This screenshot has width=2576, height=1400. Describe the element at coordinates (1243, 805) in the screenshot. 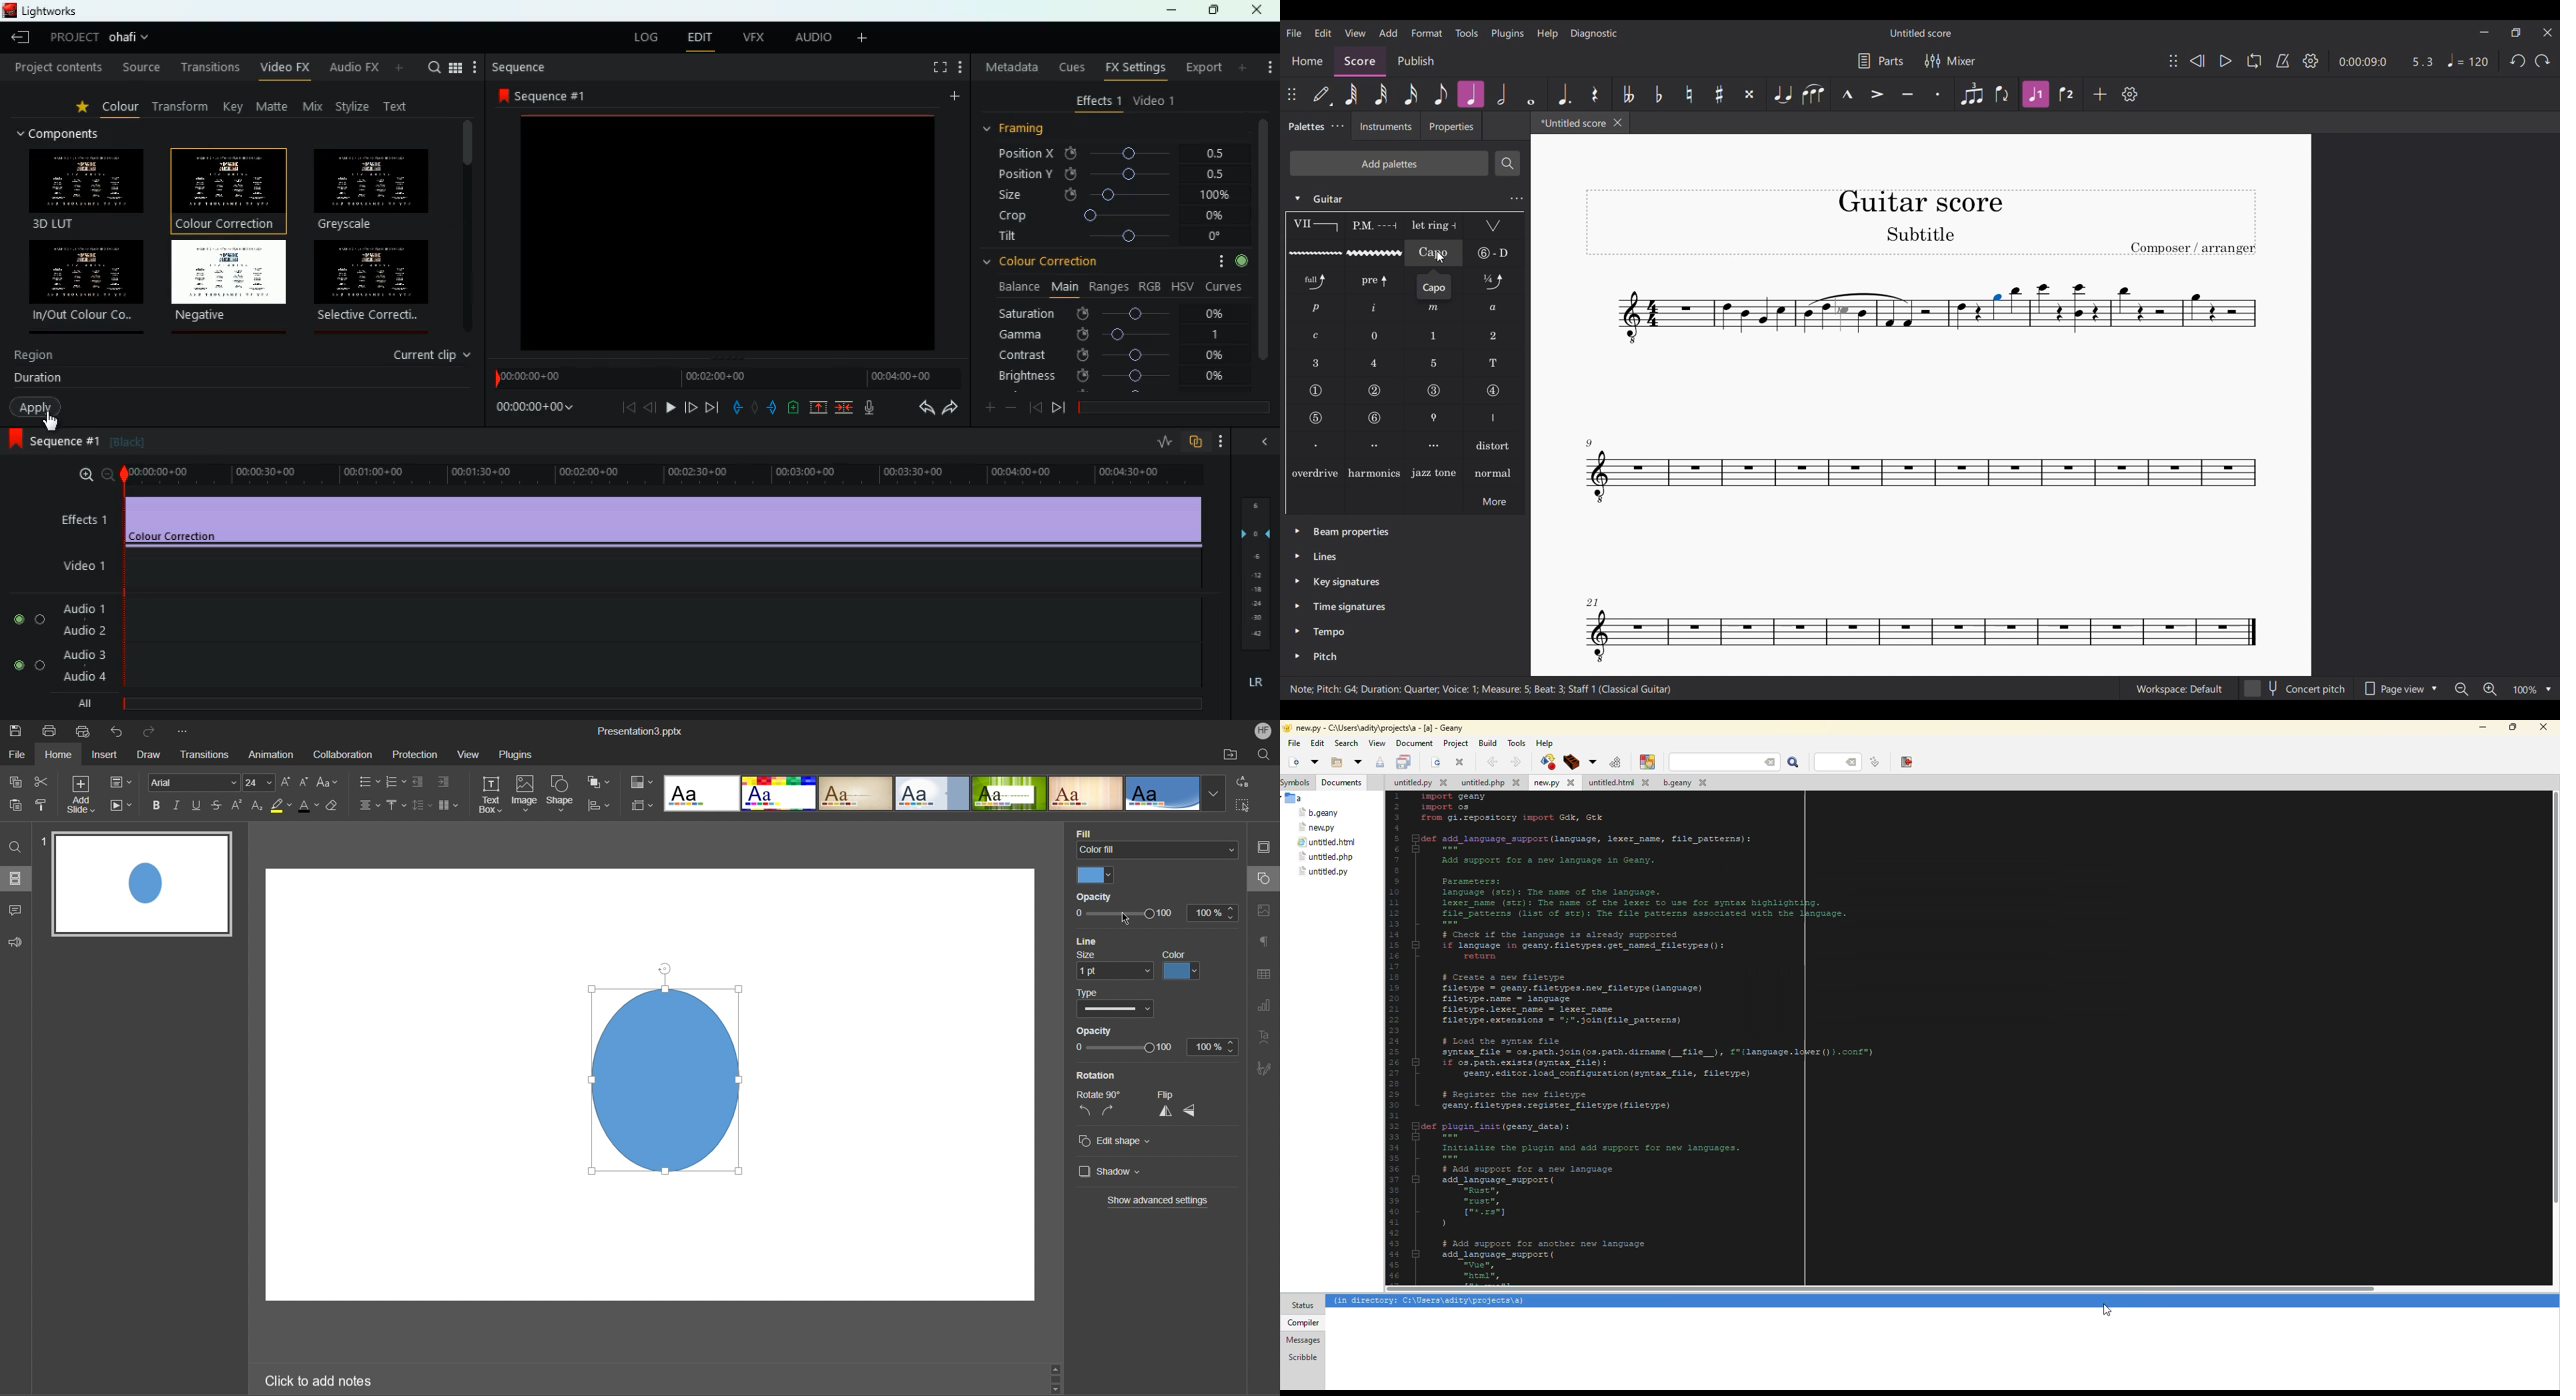

I see `Select All` at that location.